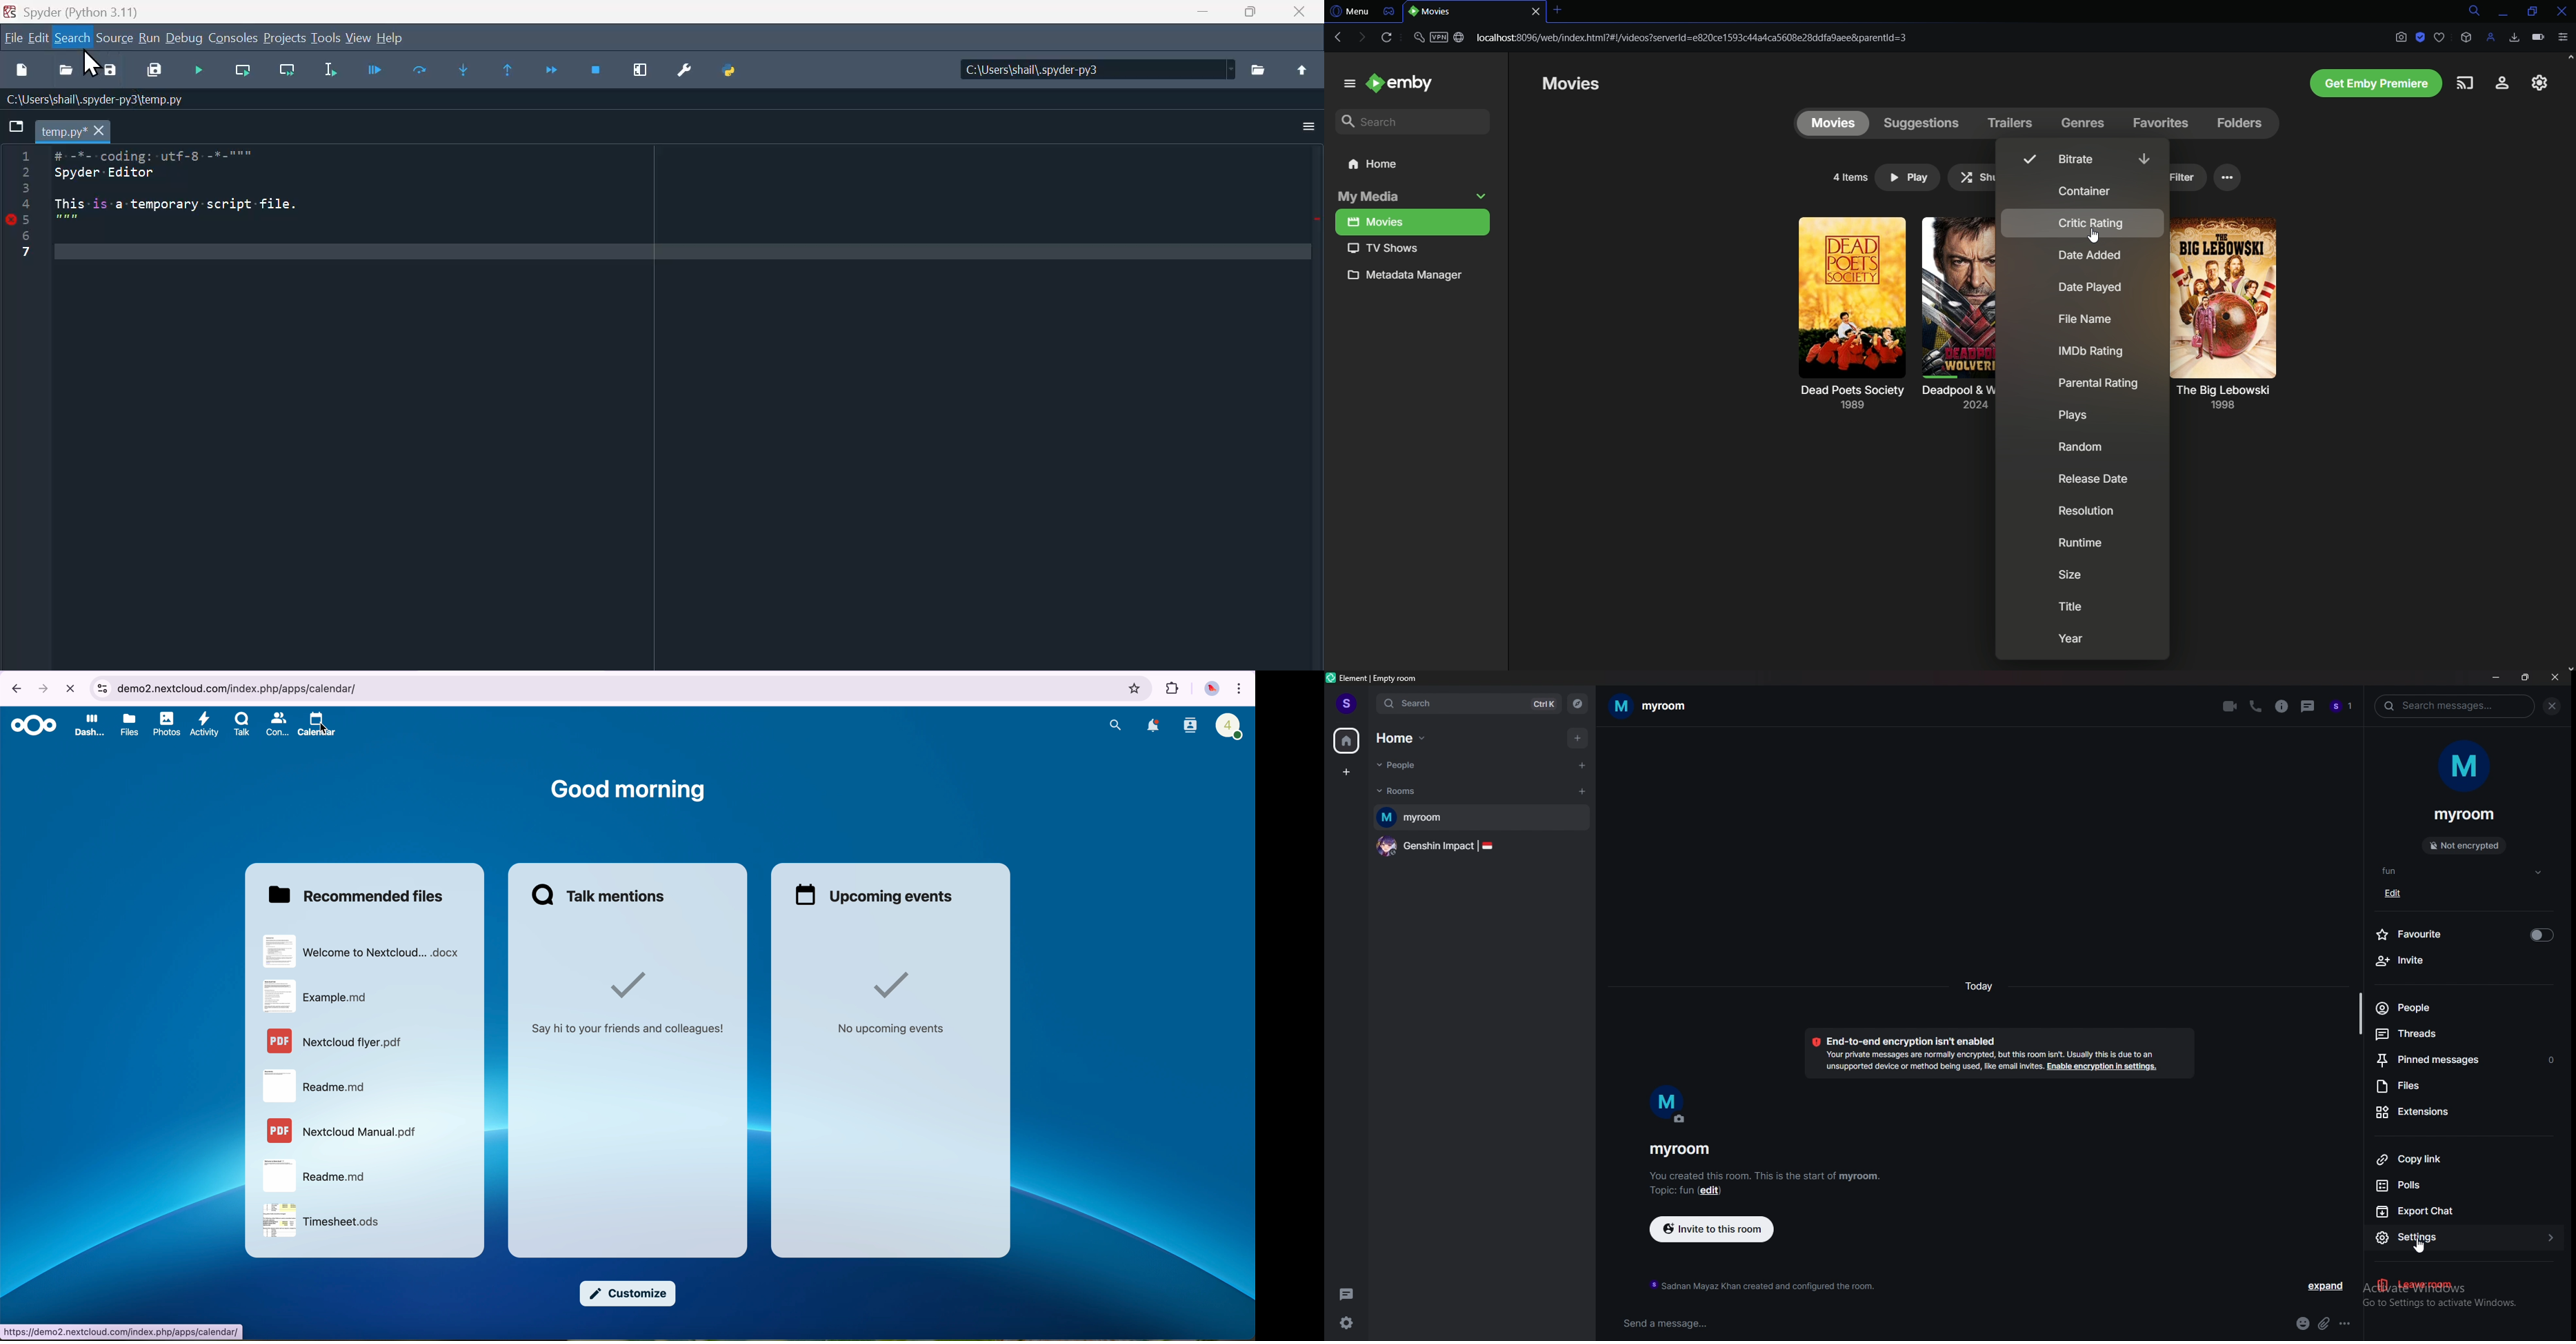 This screenshot has width=2576, height=1344. What do you see at coordinates (1657, 706) in the screenshot?
I see `my room` at bounding box center [1657, 706].